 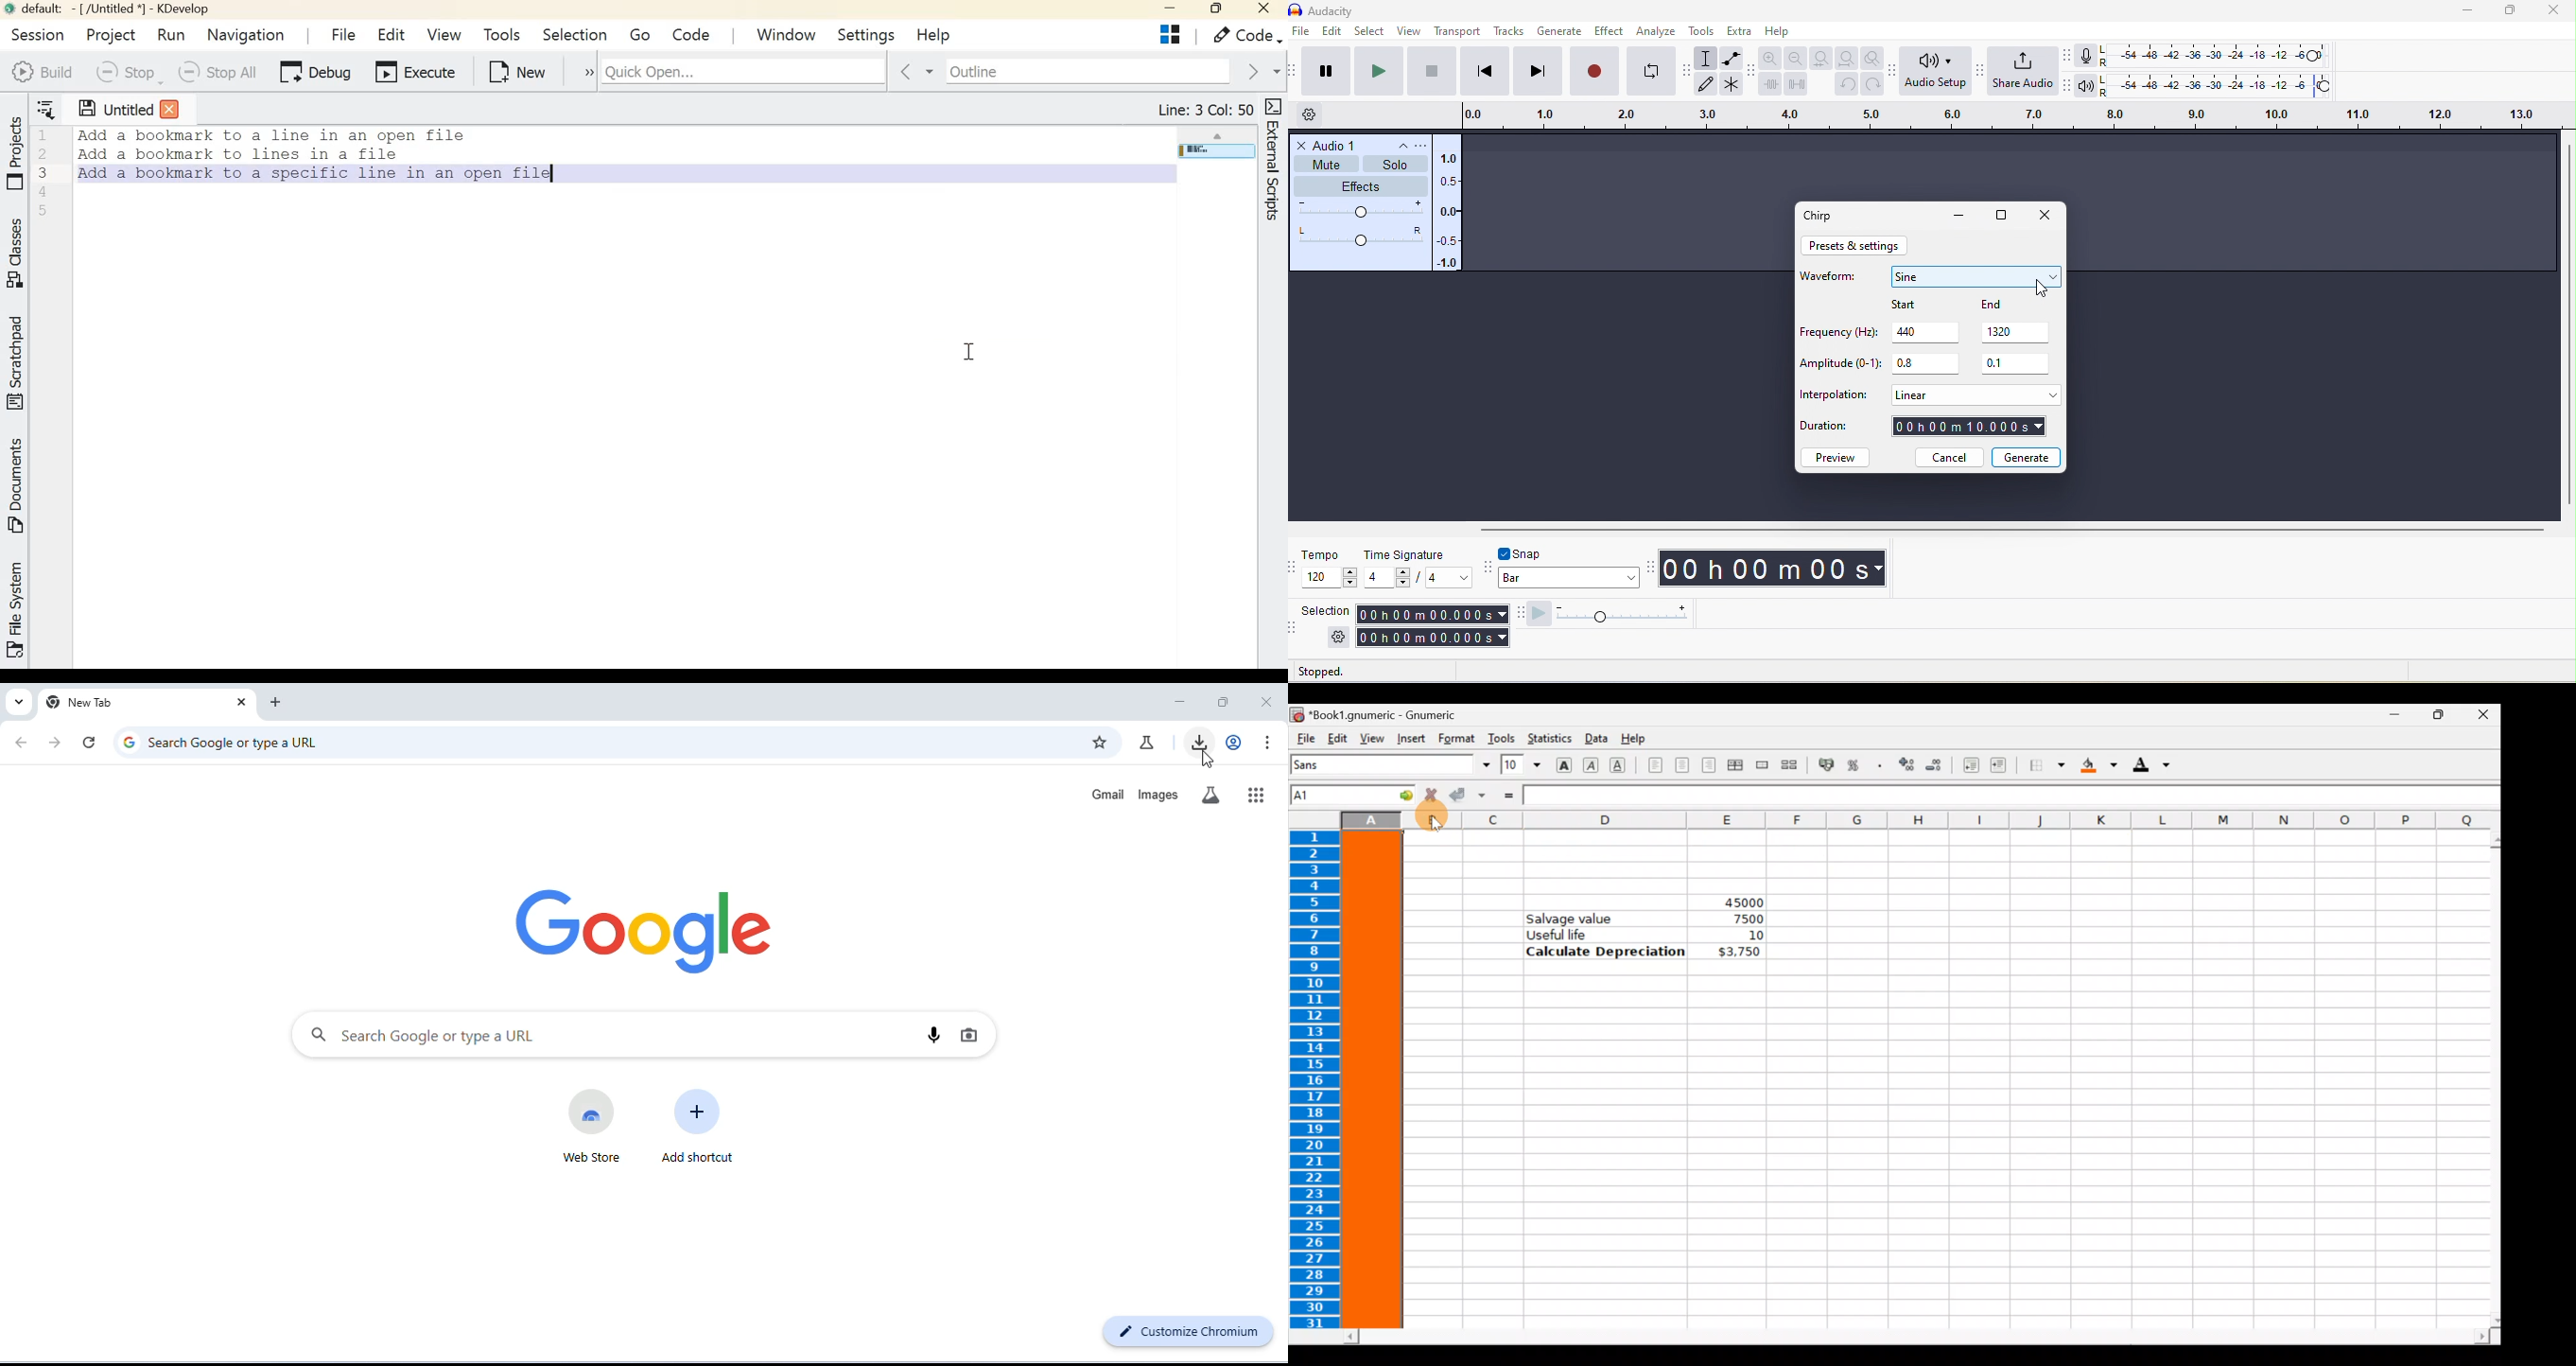 What do you see at coordinates (2089, 86) in the screenshot?
I see `playback meter` at bounding box center [2089, 86].